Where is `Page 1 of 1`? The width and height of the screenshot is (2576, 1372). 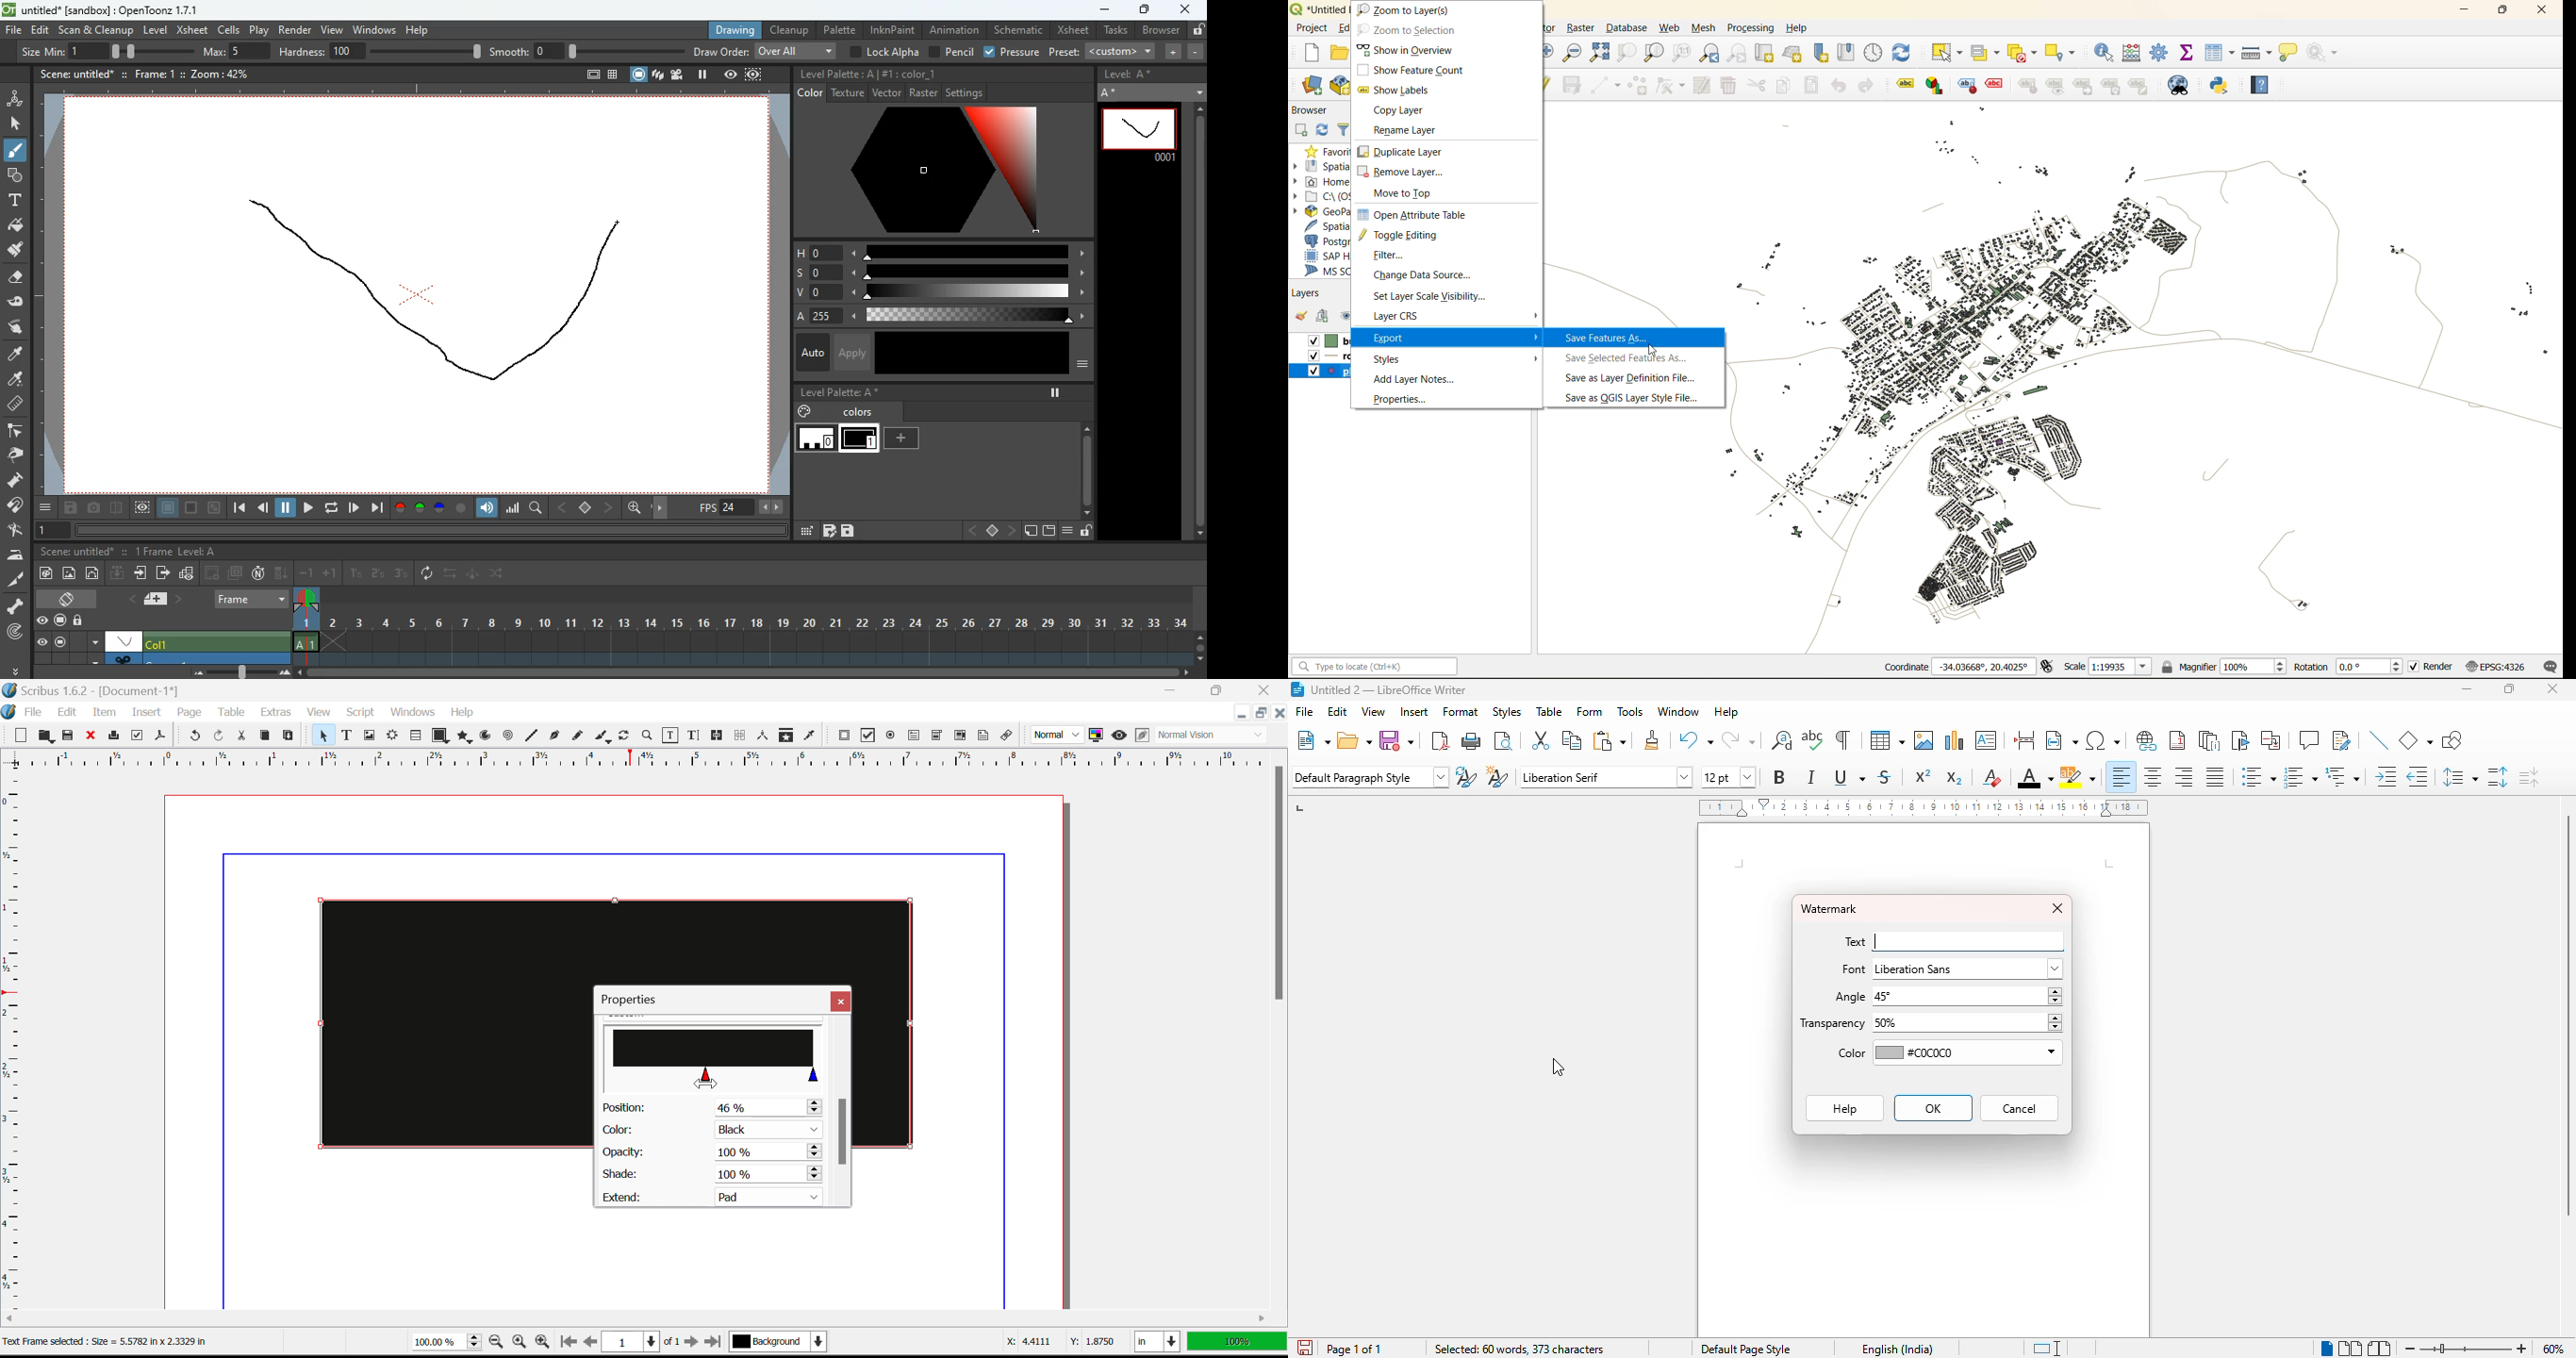
Page 1 of 1 is located at coordinates (641, 1344).